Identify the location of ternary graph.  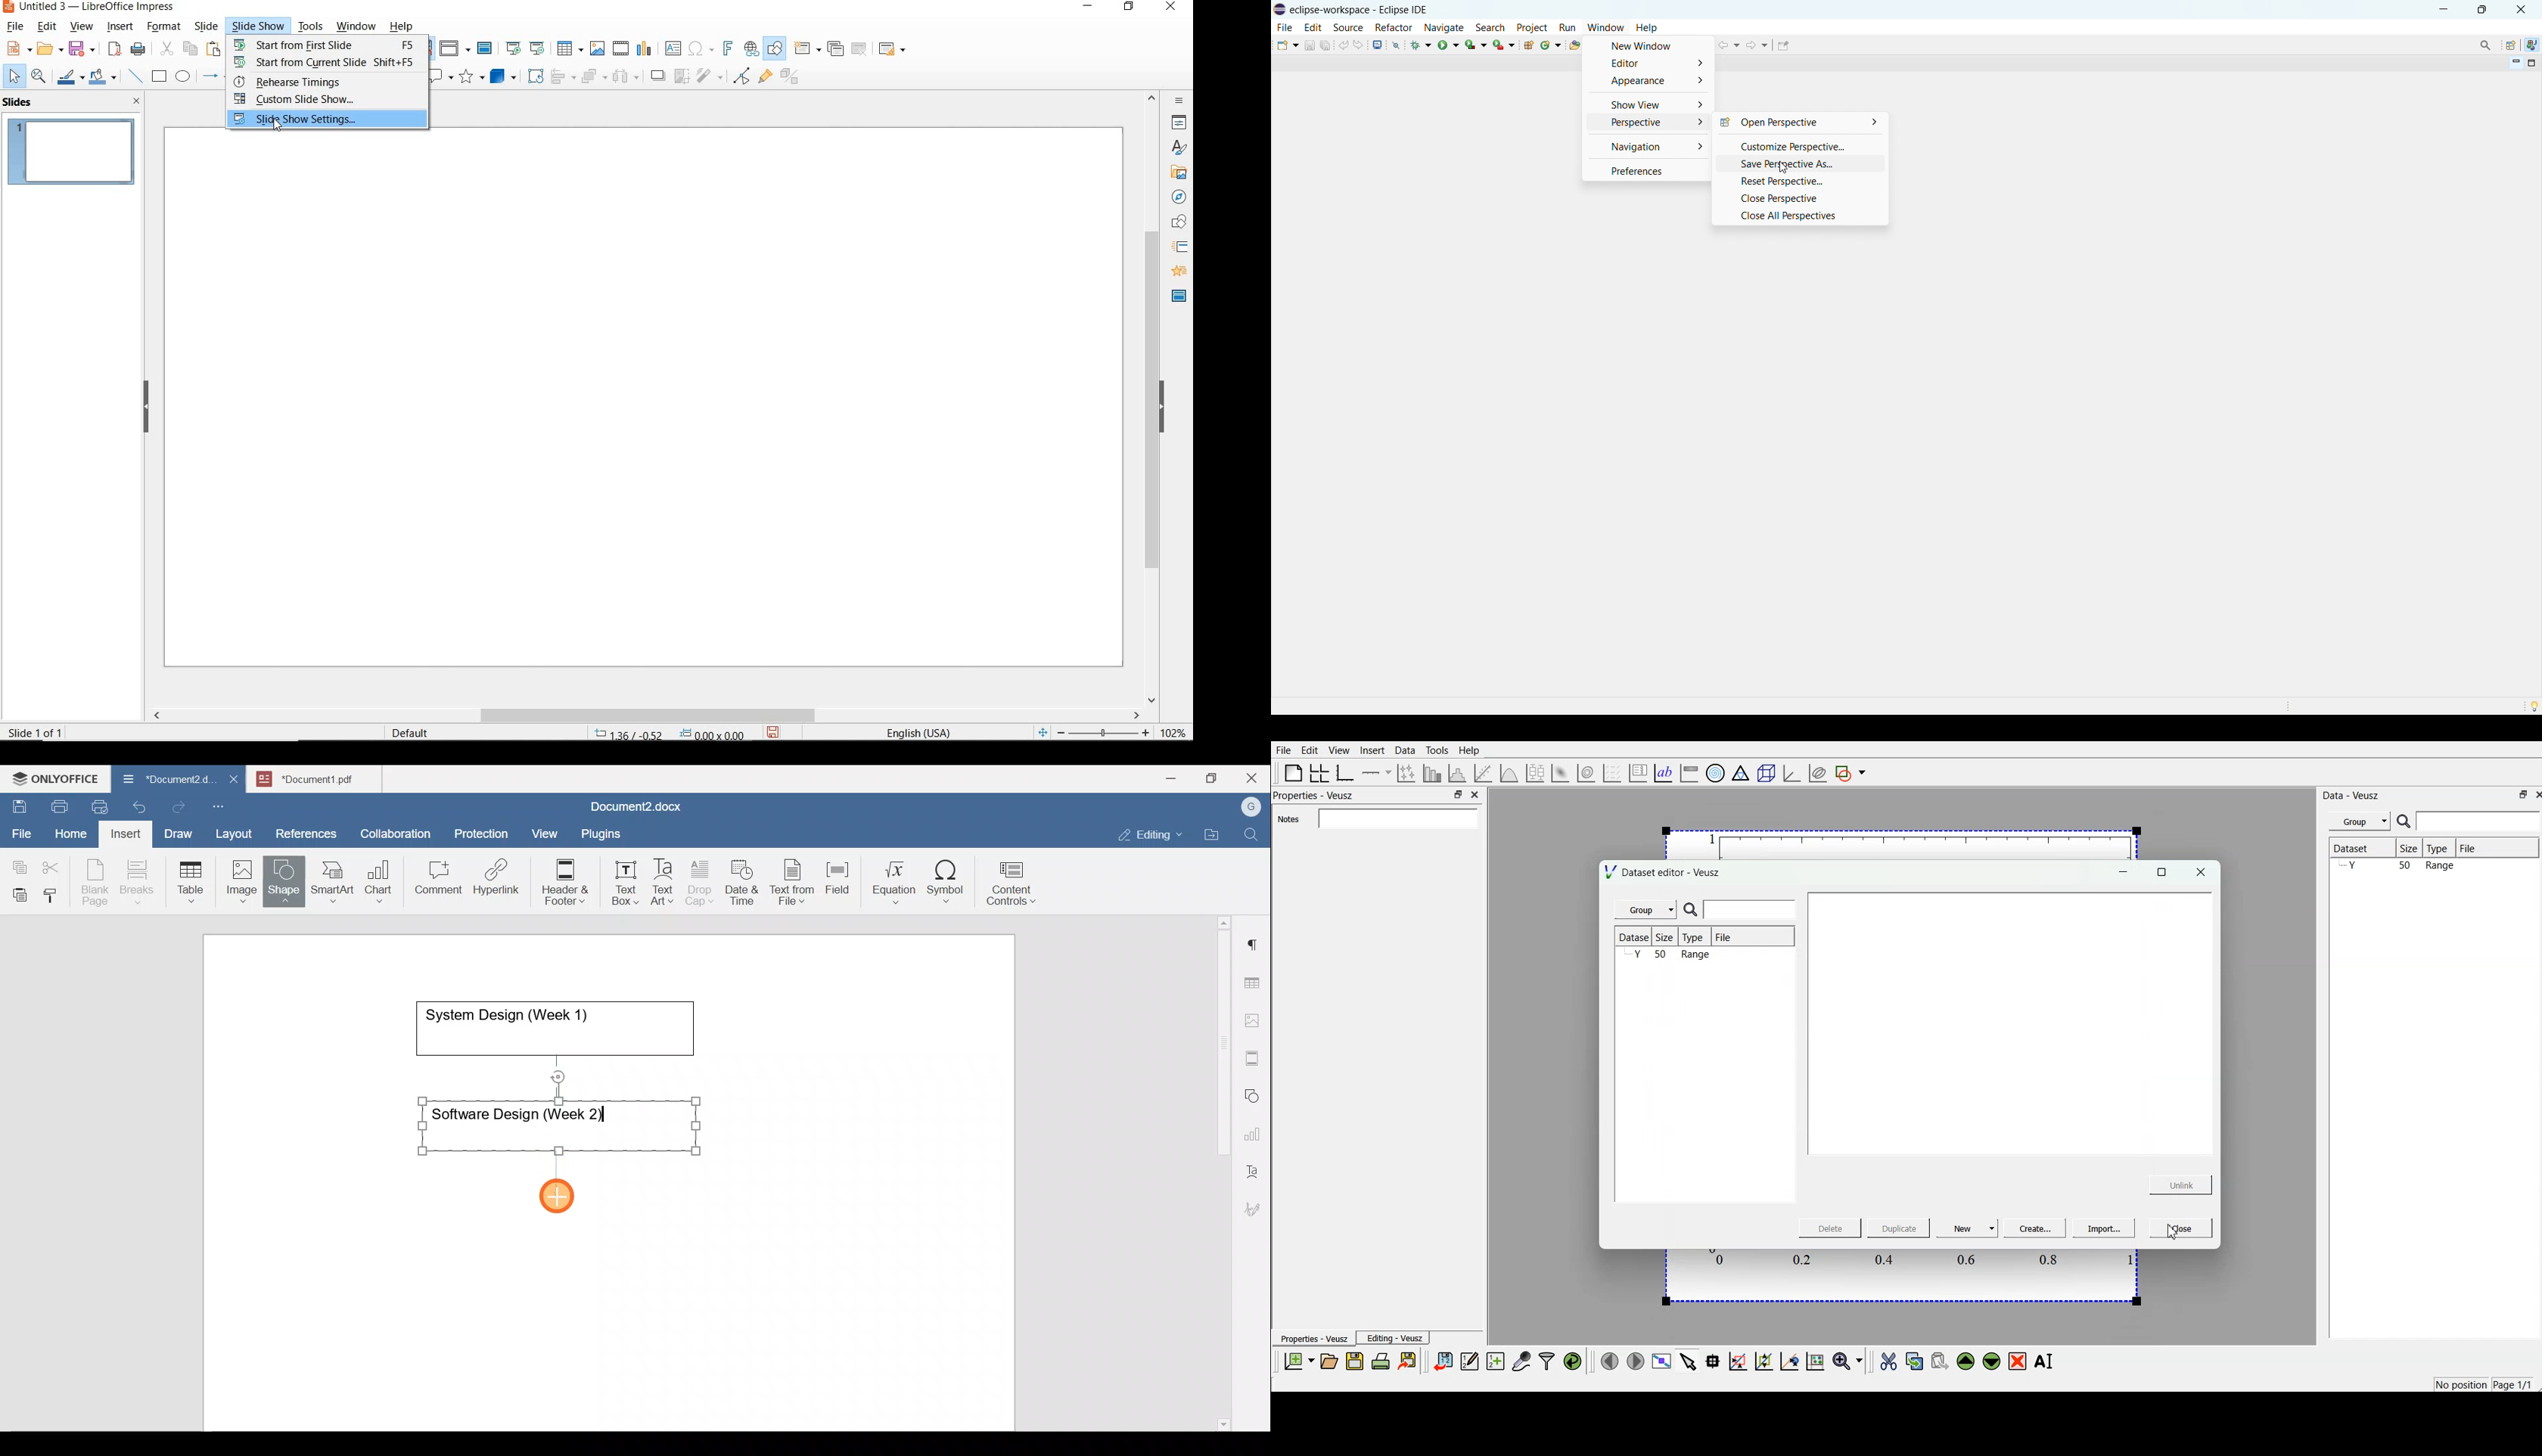
(1740, 772).